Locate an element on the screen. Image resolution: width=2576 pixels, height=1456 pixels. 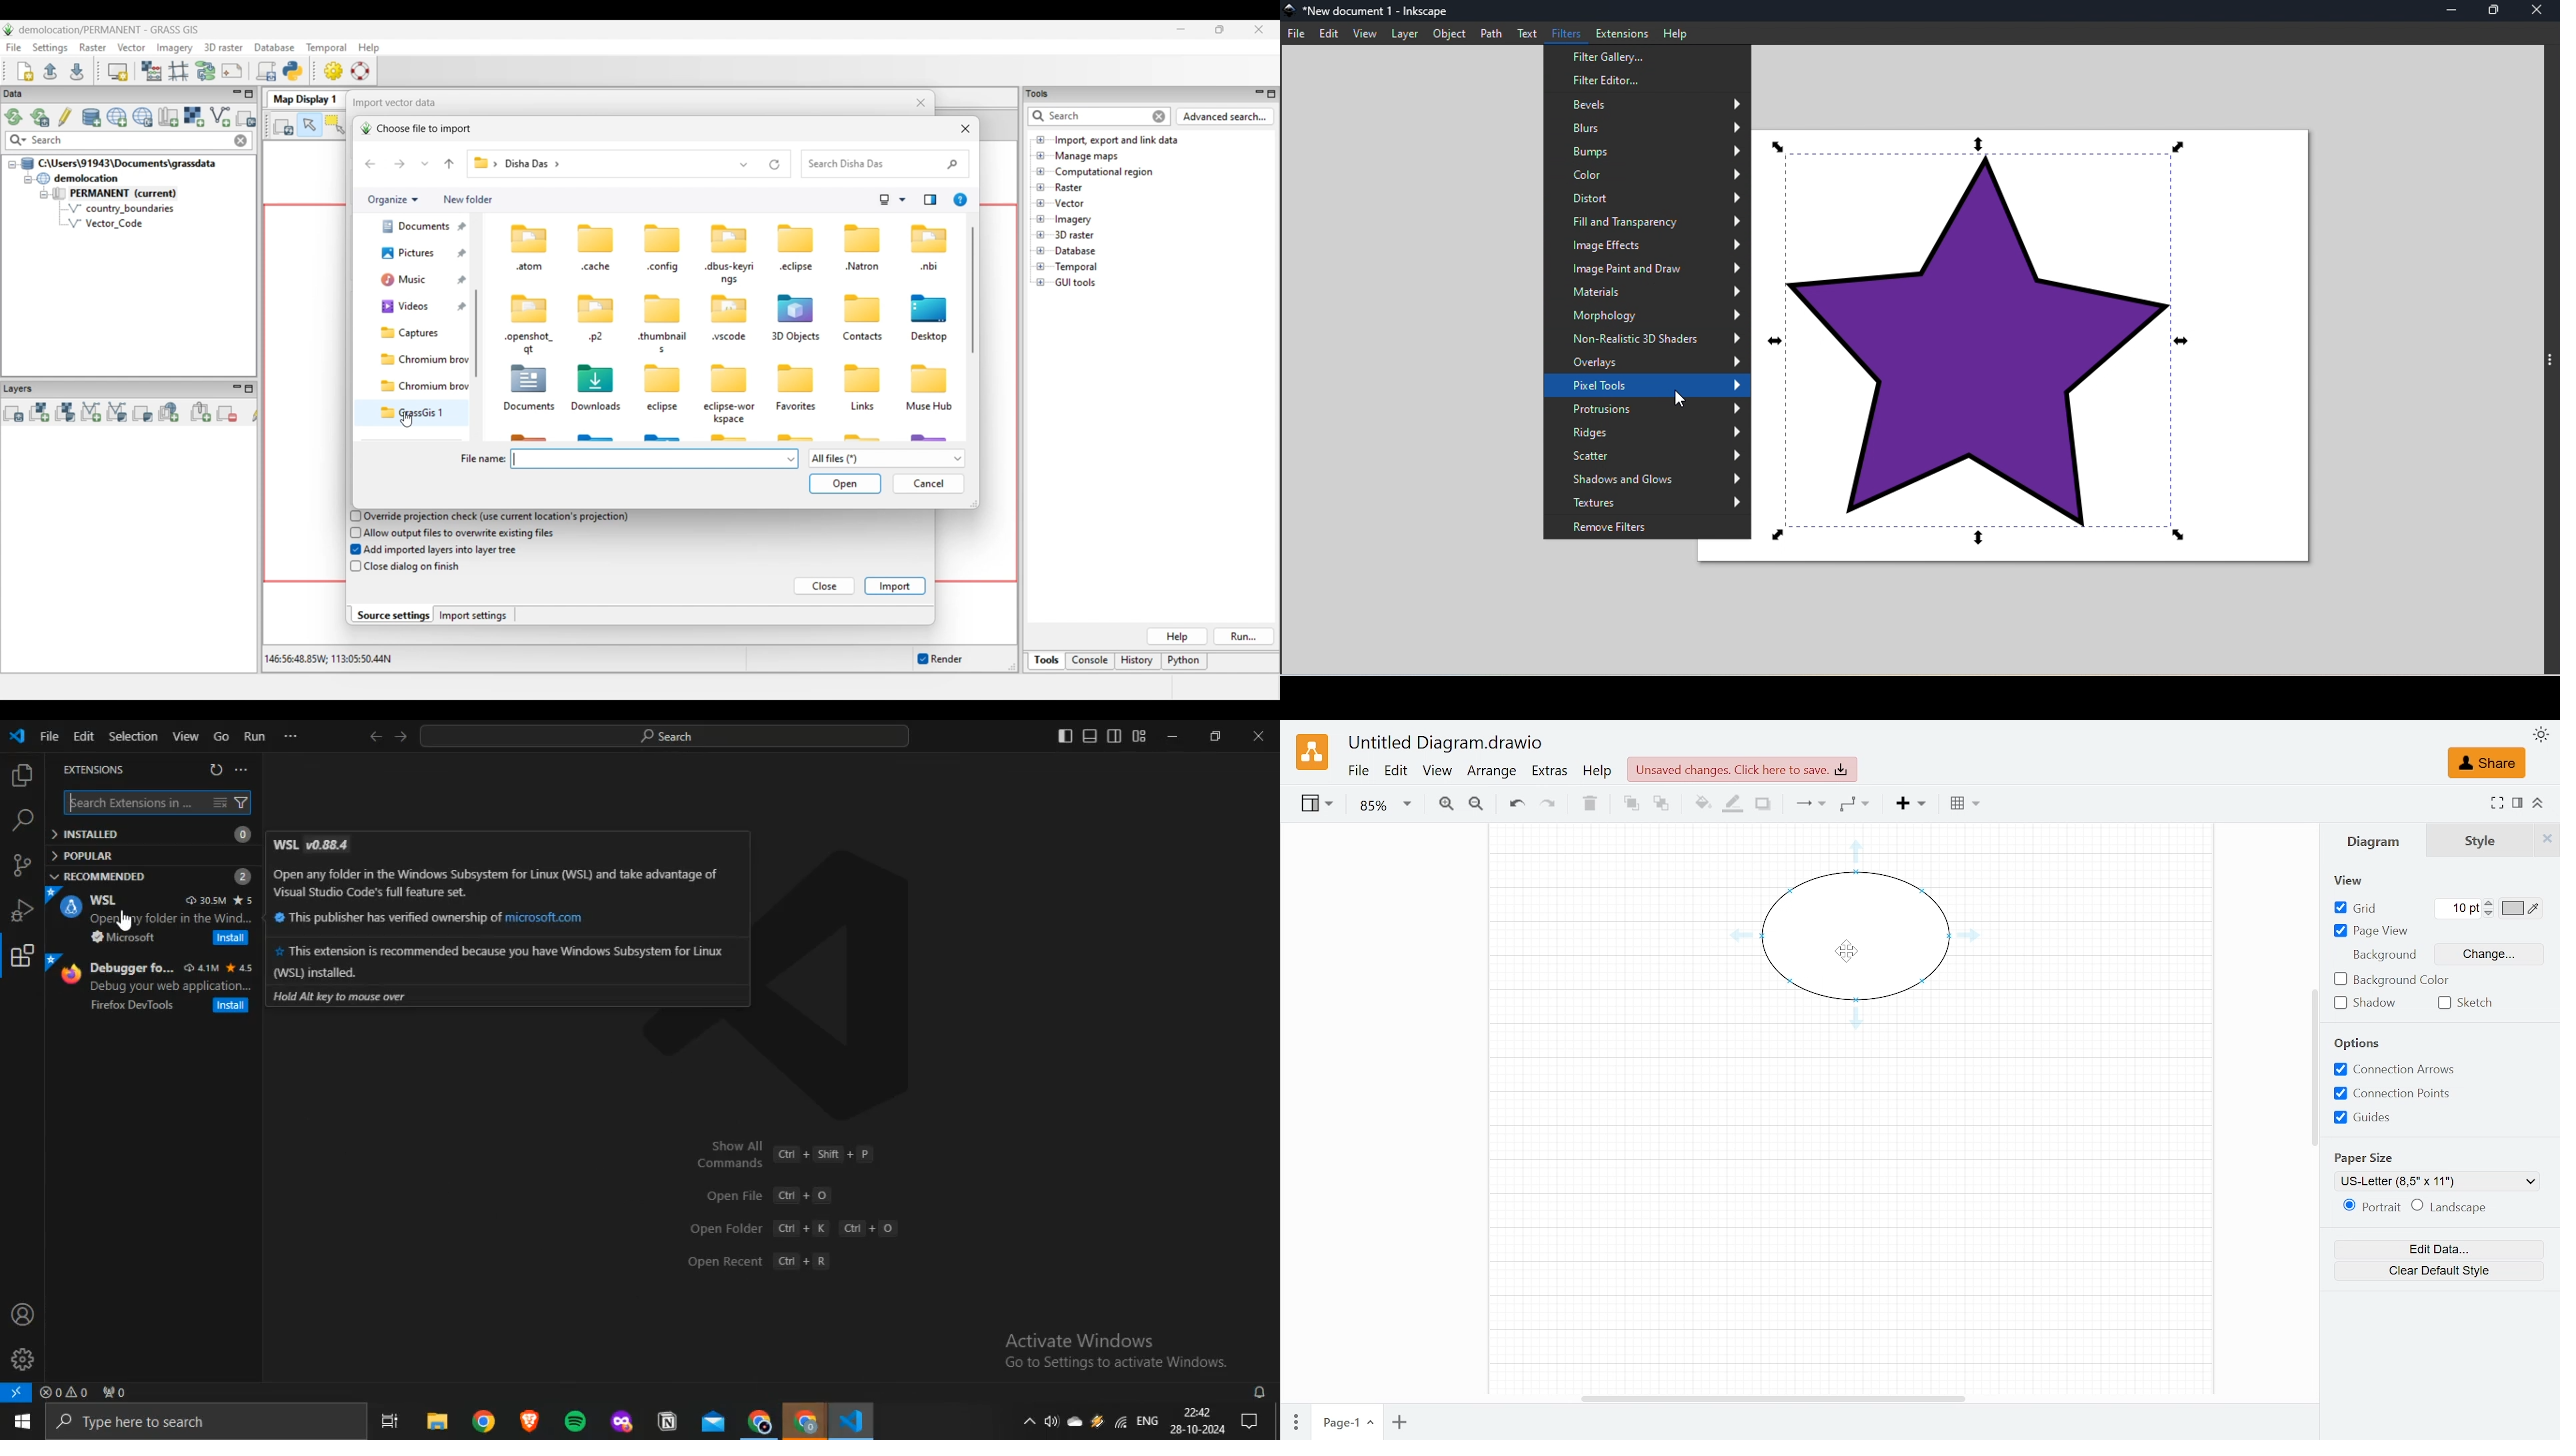
Later is located at coordinates (1405, 37).